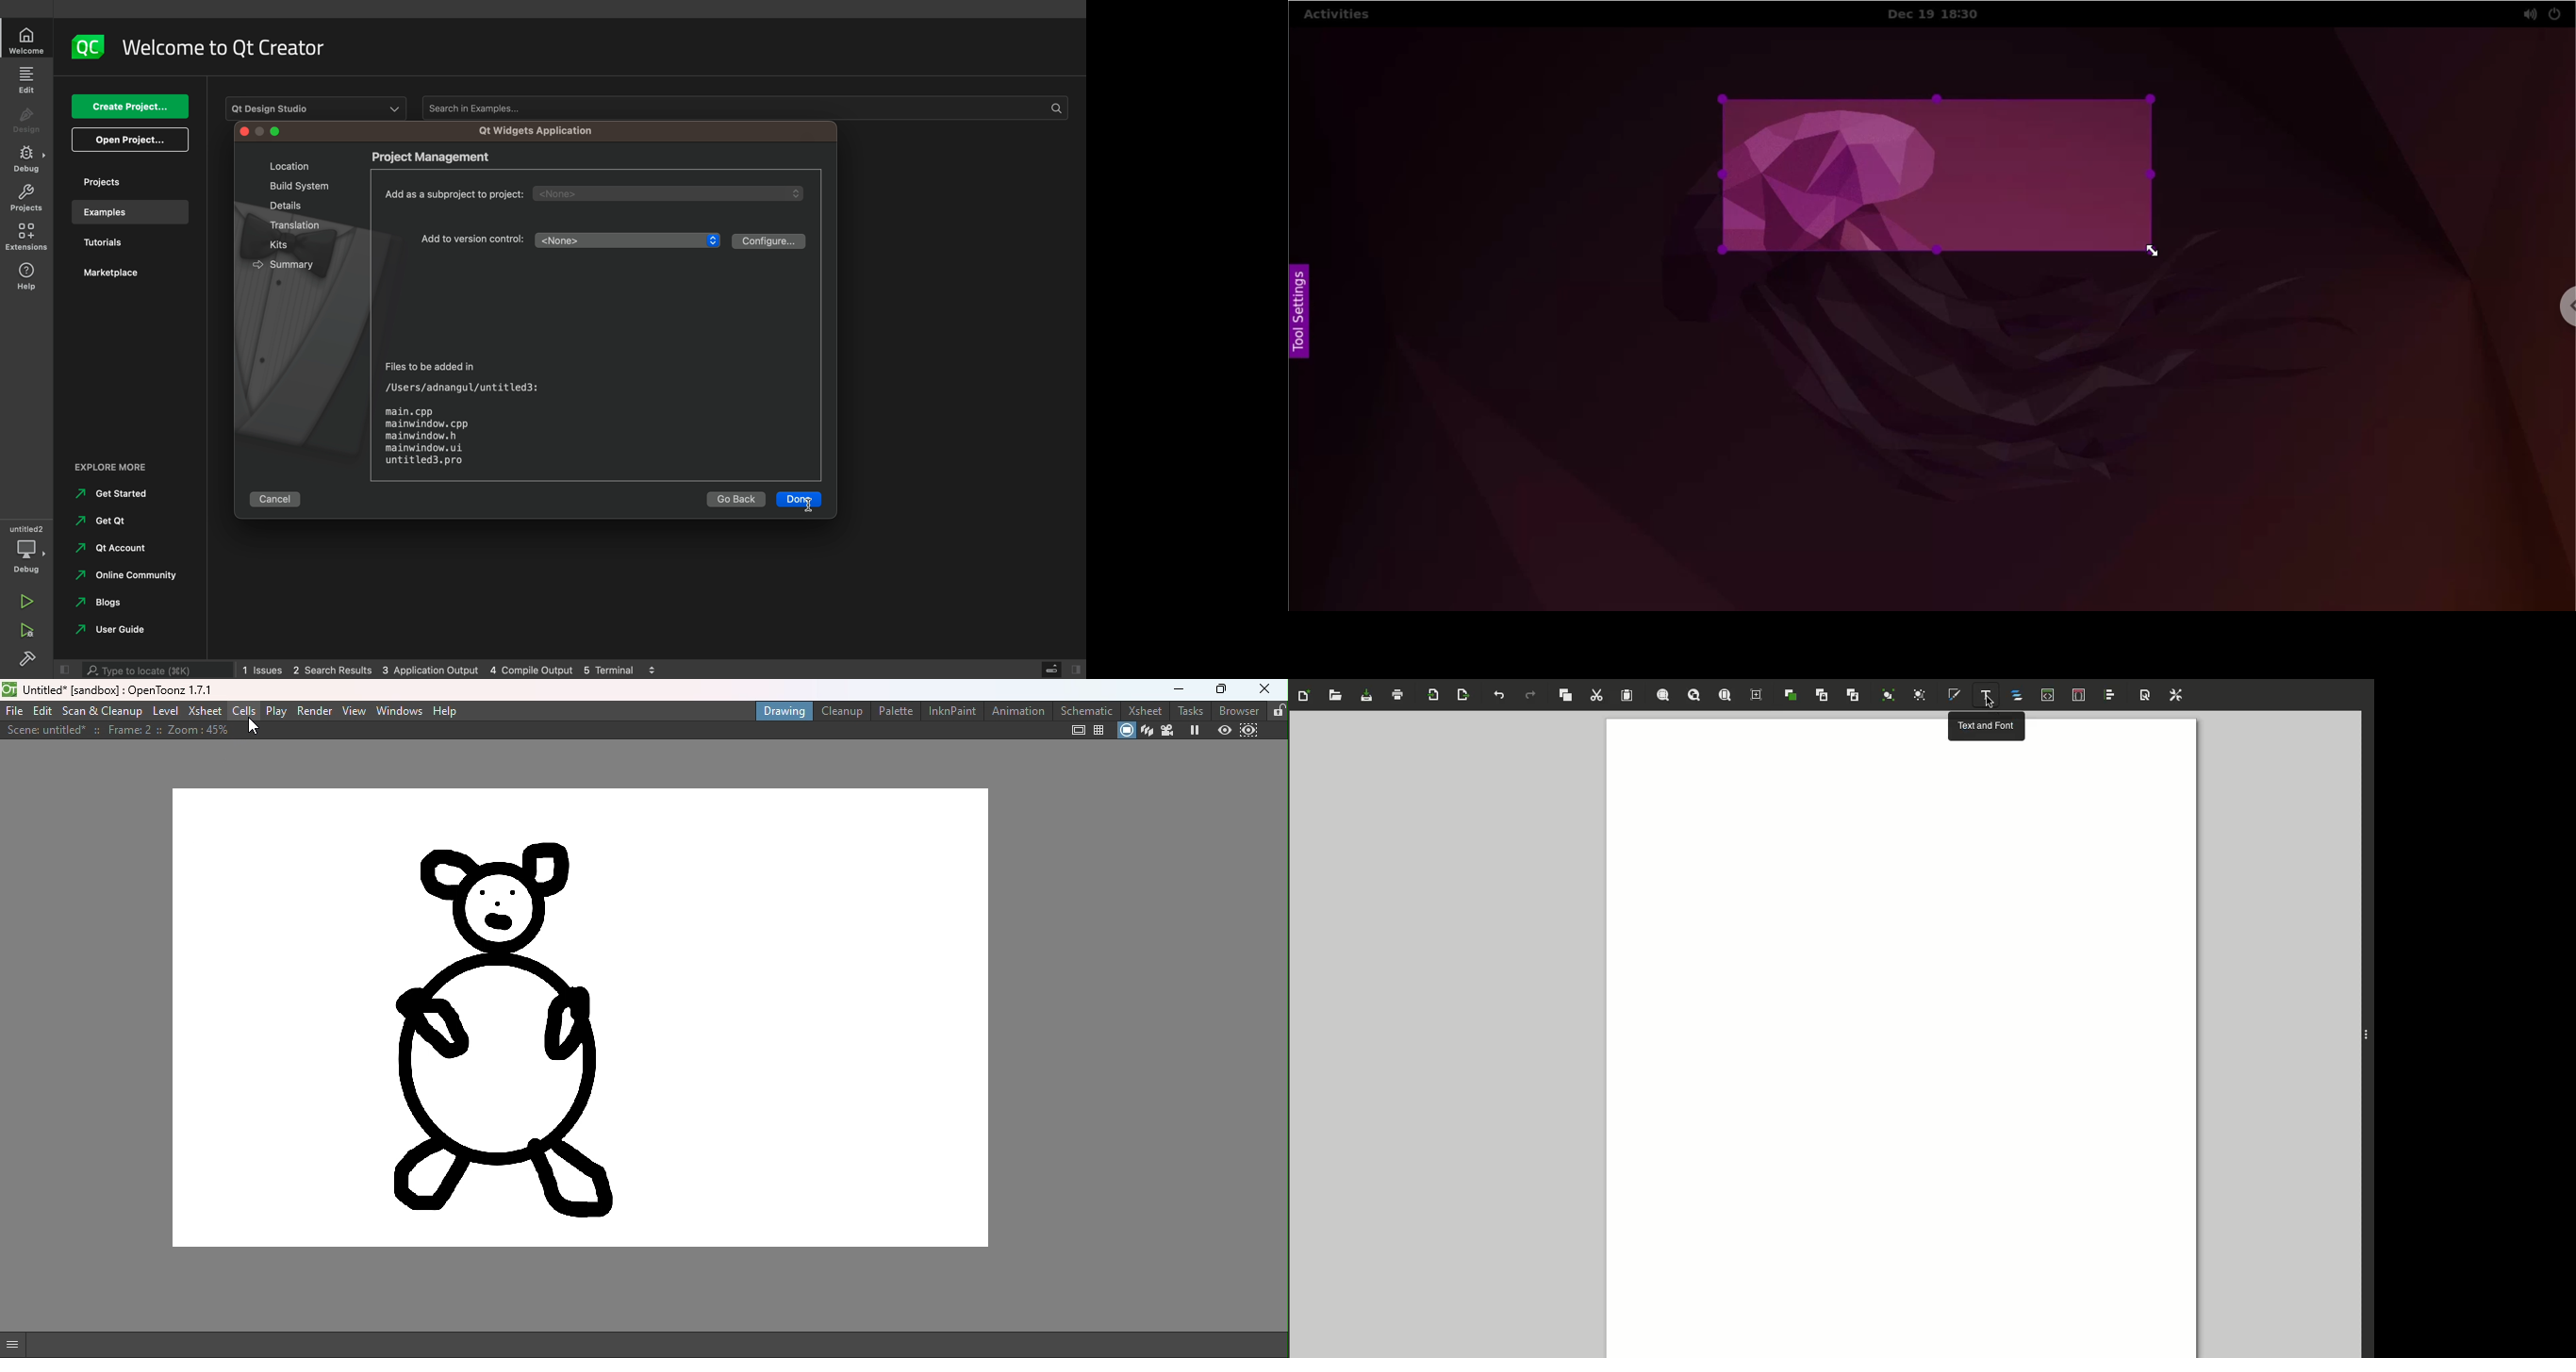 This screenshot has width=2576, height=1372. I want to click on Render, so click(314, 710).